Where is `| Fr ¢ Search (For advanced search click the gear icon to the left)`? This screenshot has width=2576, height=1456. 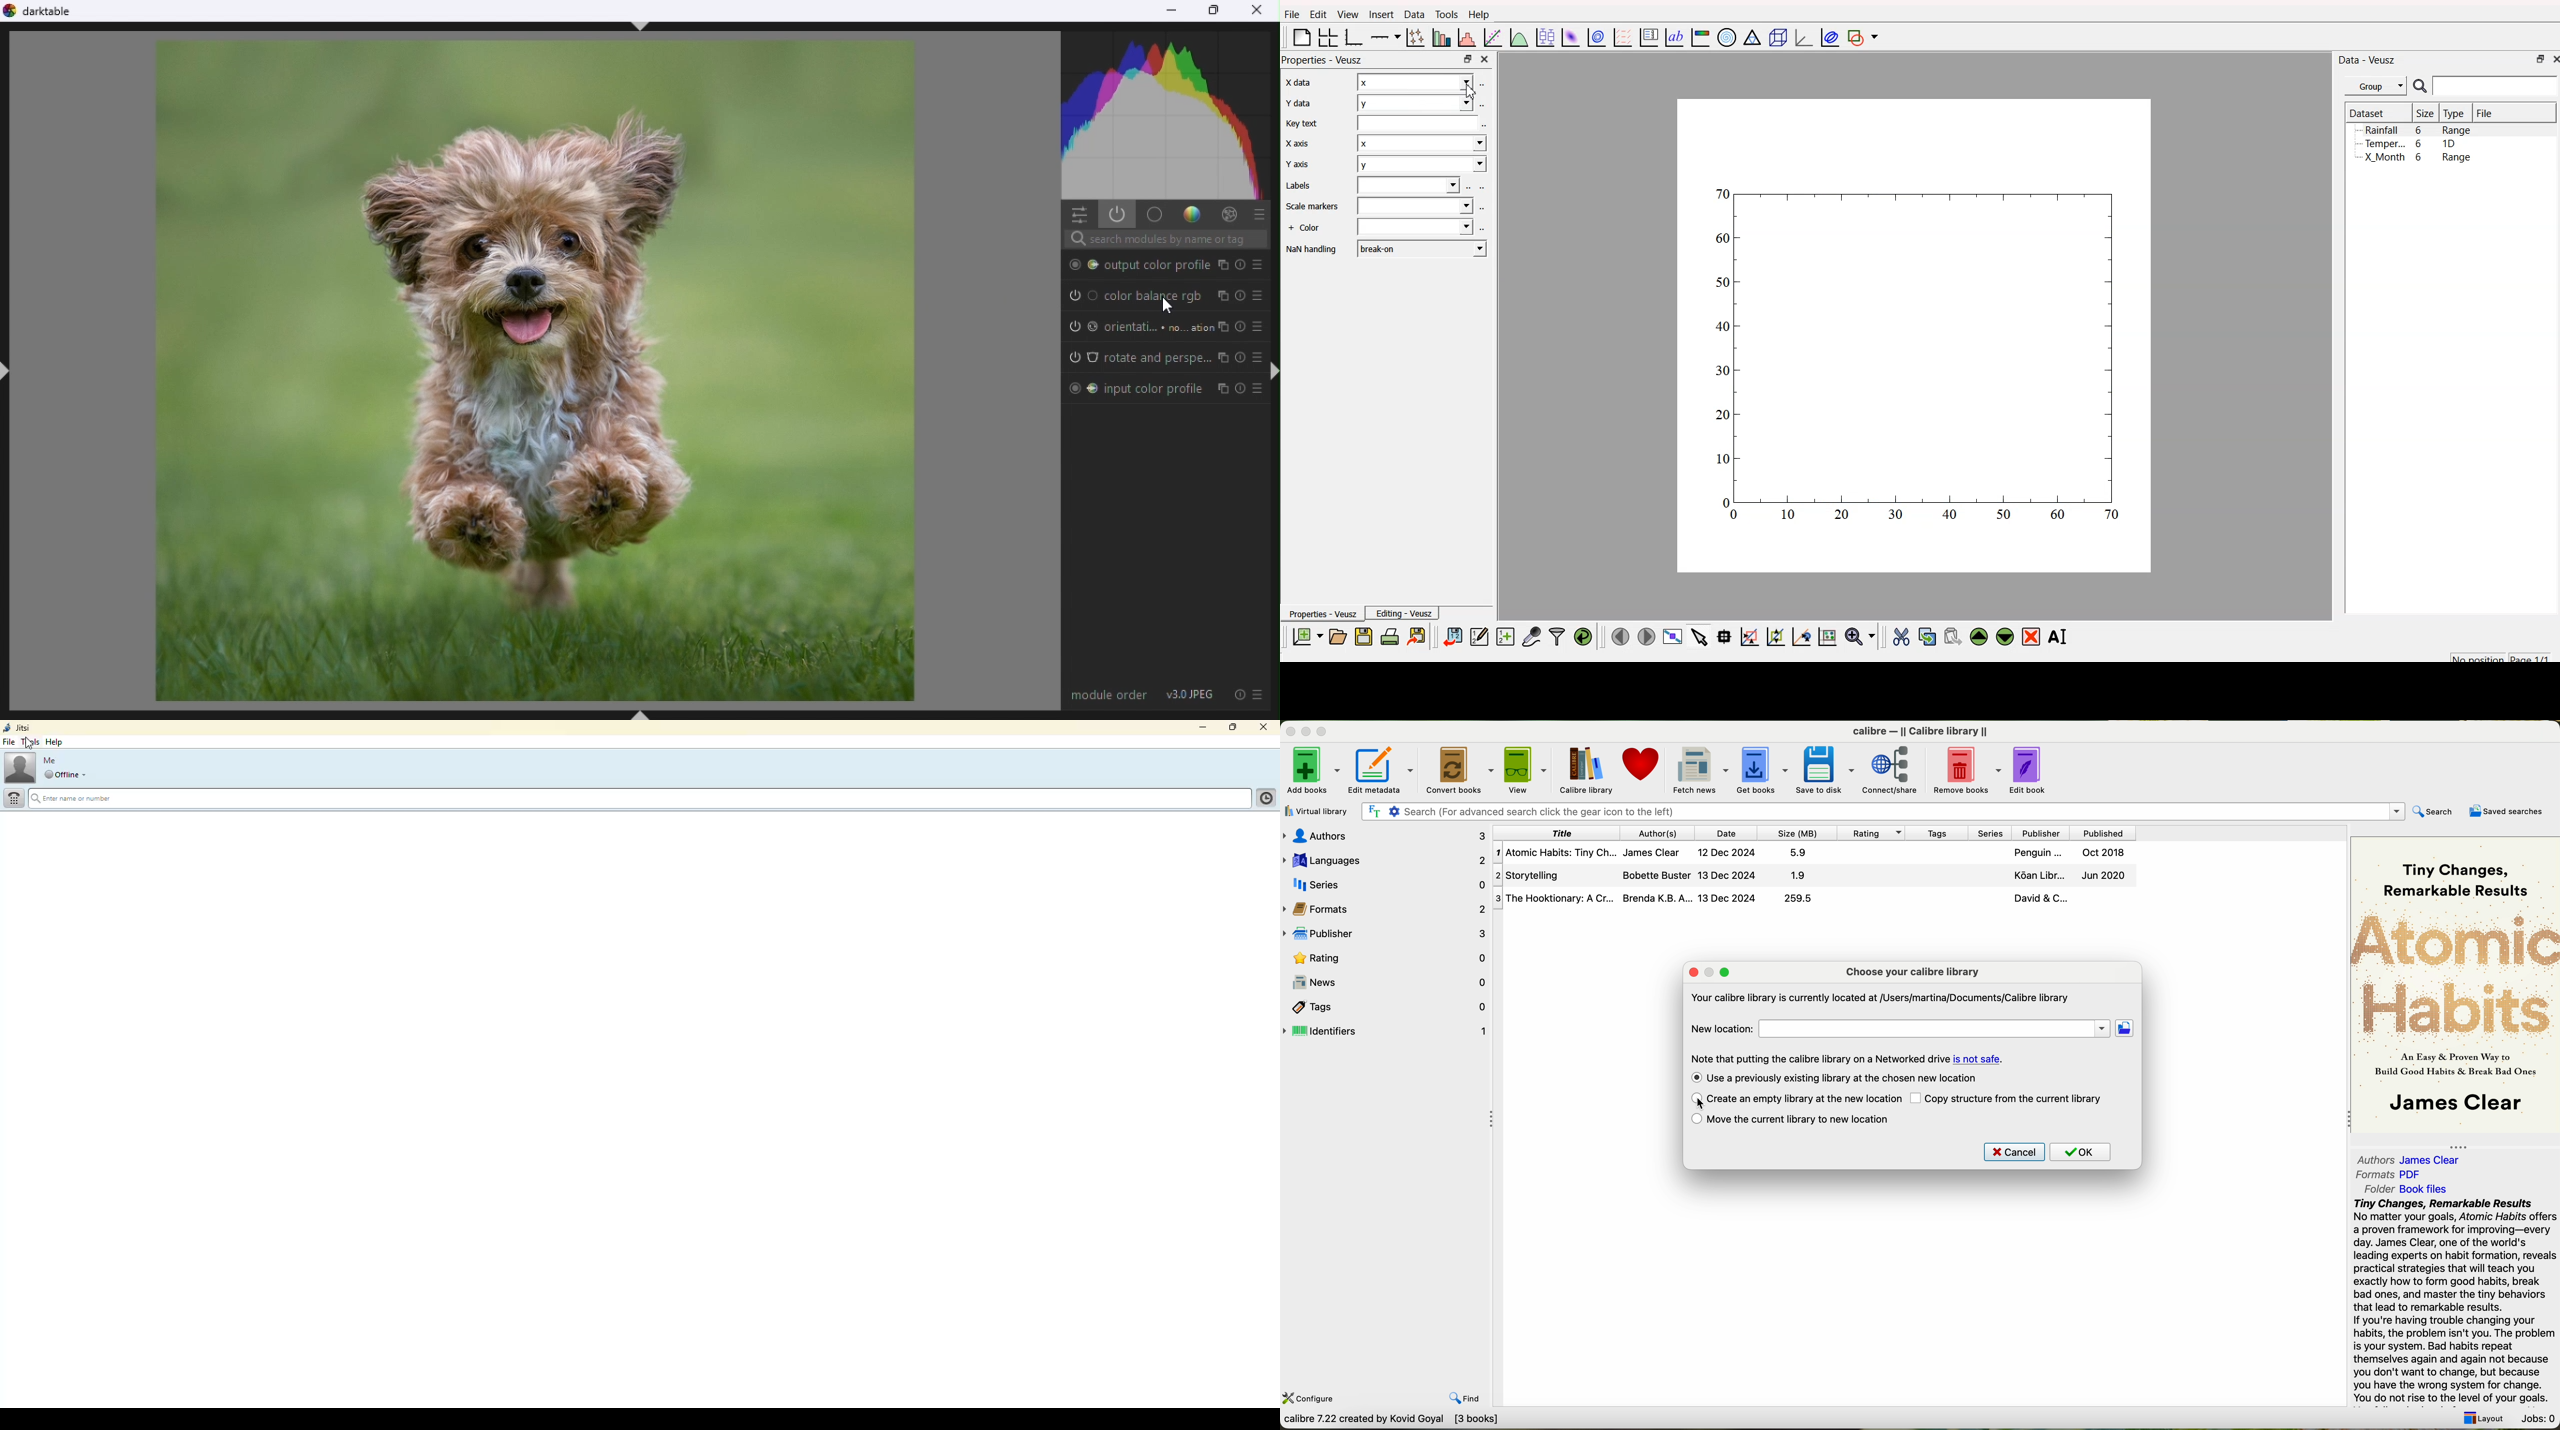
| Fr ¢ Search (For advanced search click the gear icon to the left) is located at coordinates (1879, 810).